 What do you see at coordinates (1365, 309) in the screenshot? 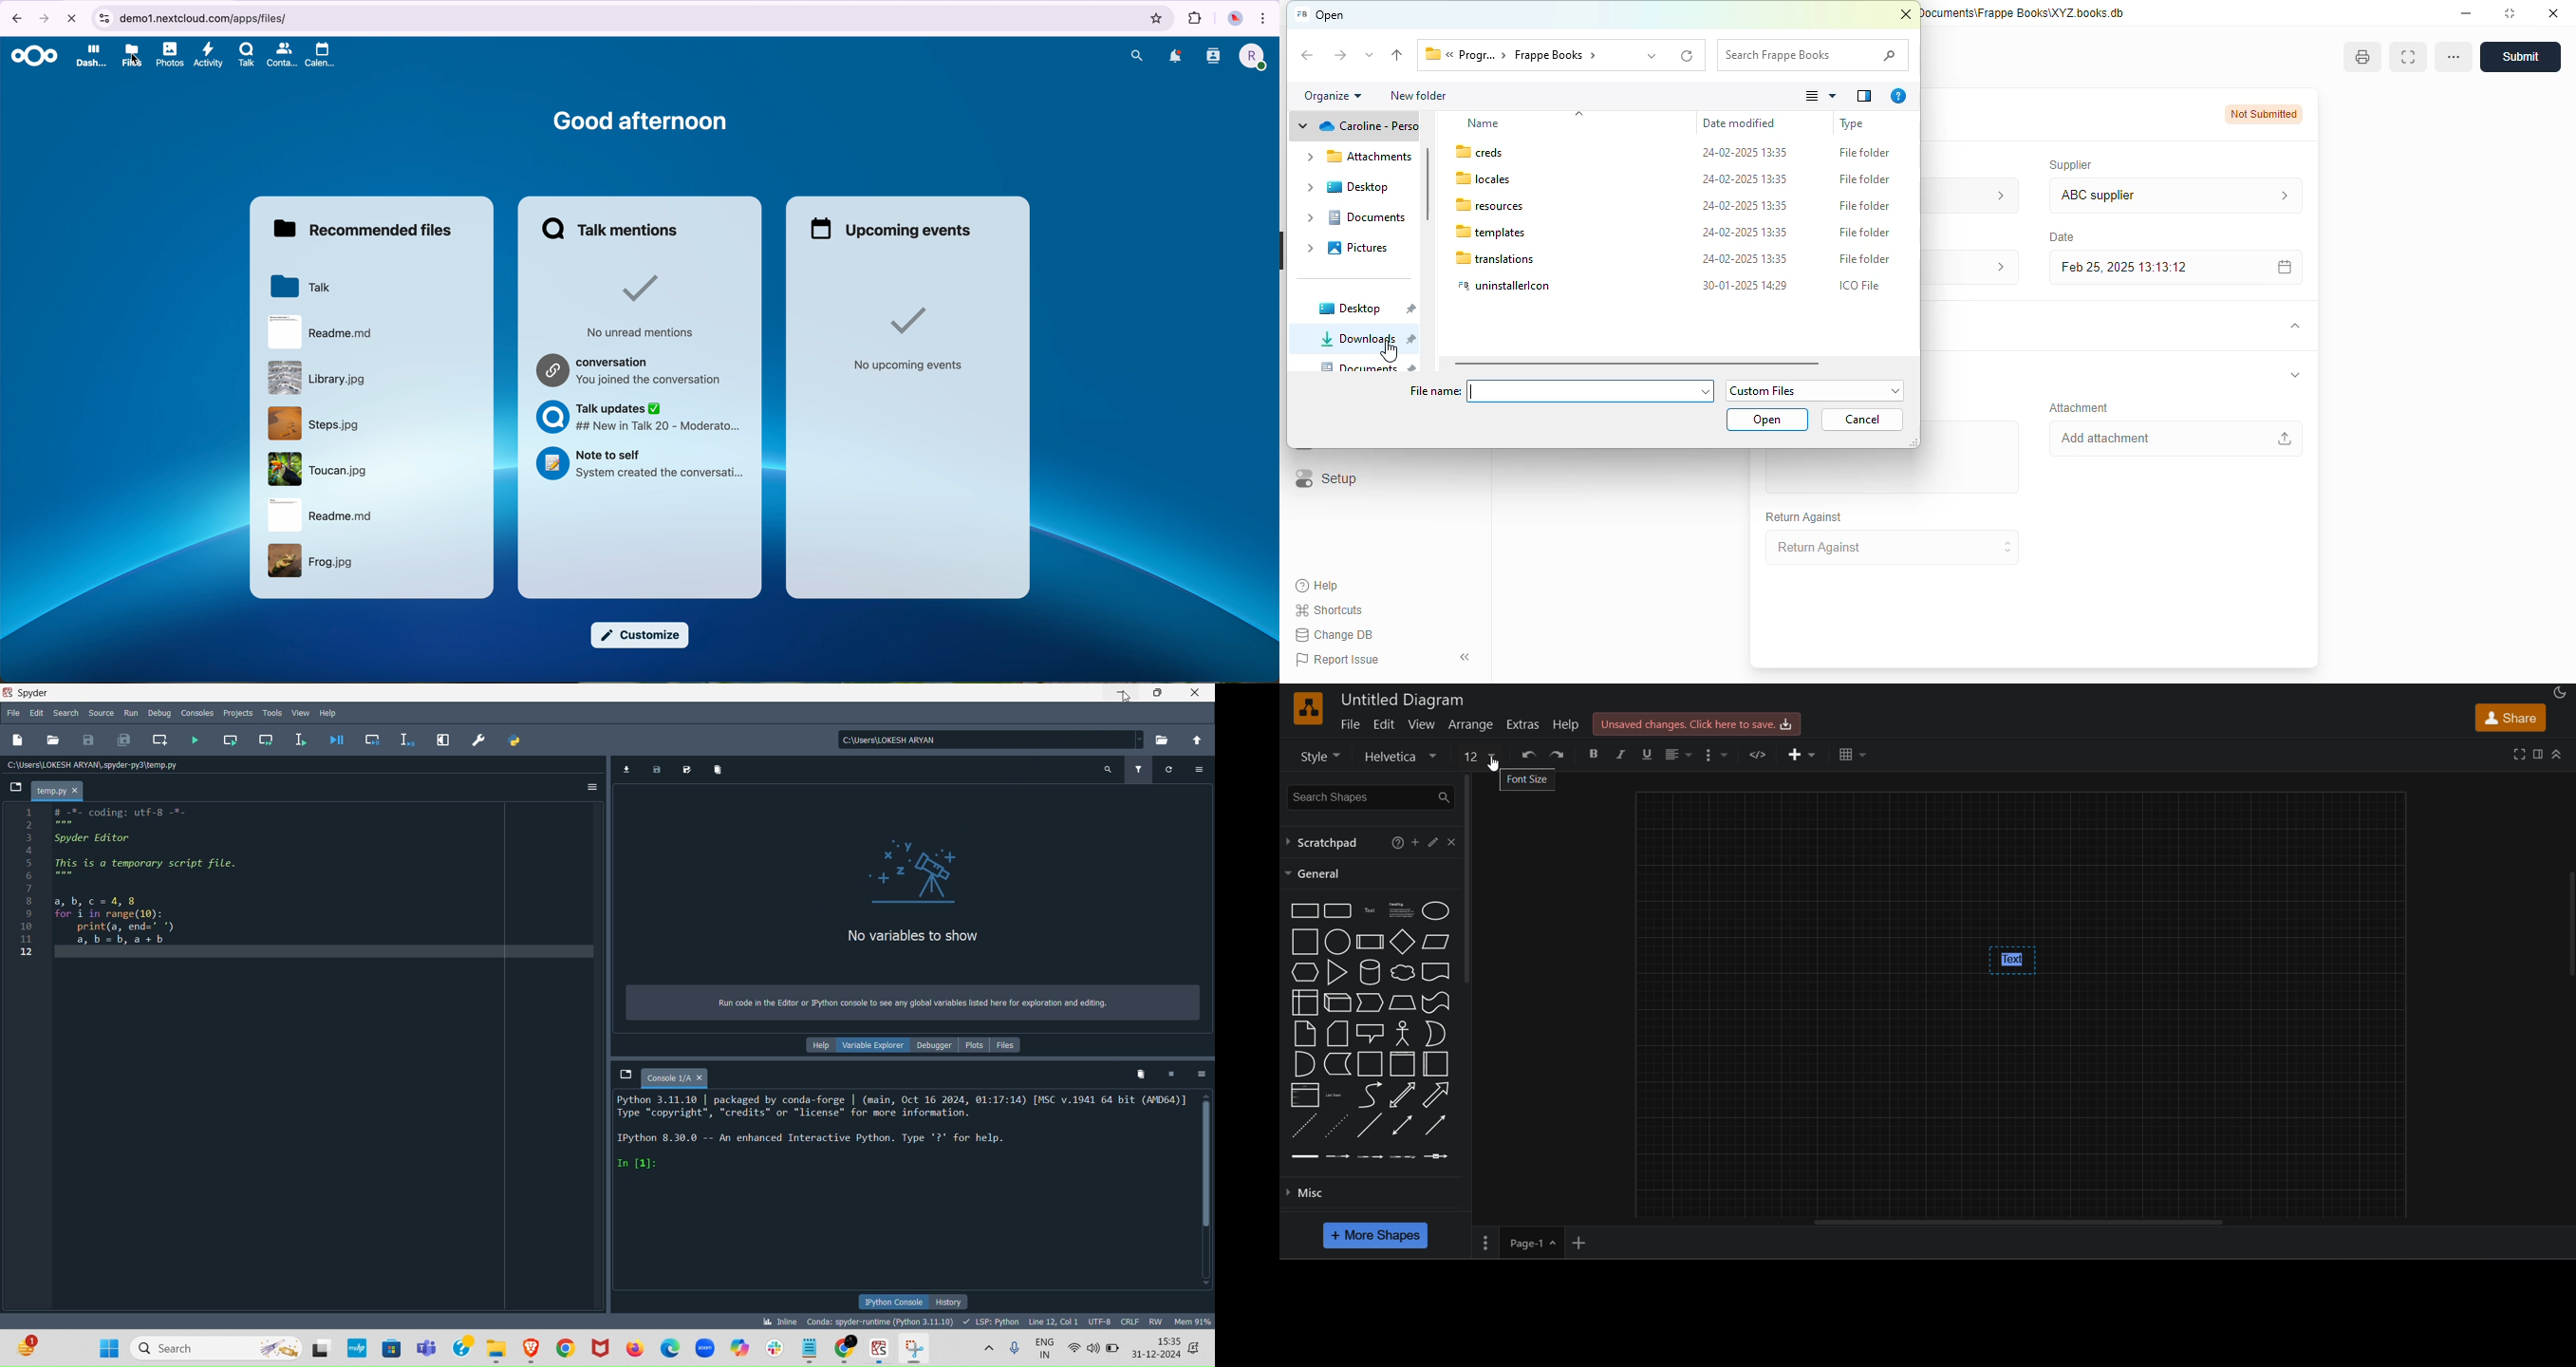
I see `desktop` at bounding box center [1365, 309].